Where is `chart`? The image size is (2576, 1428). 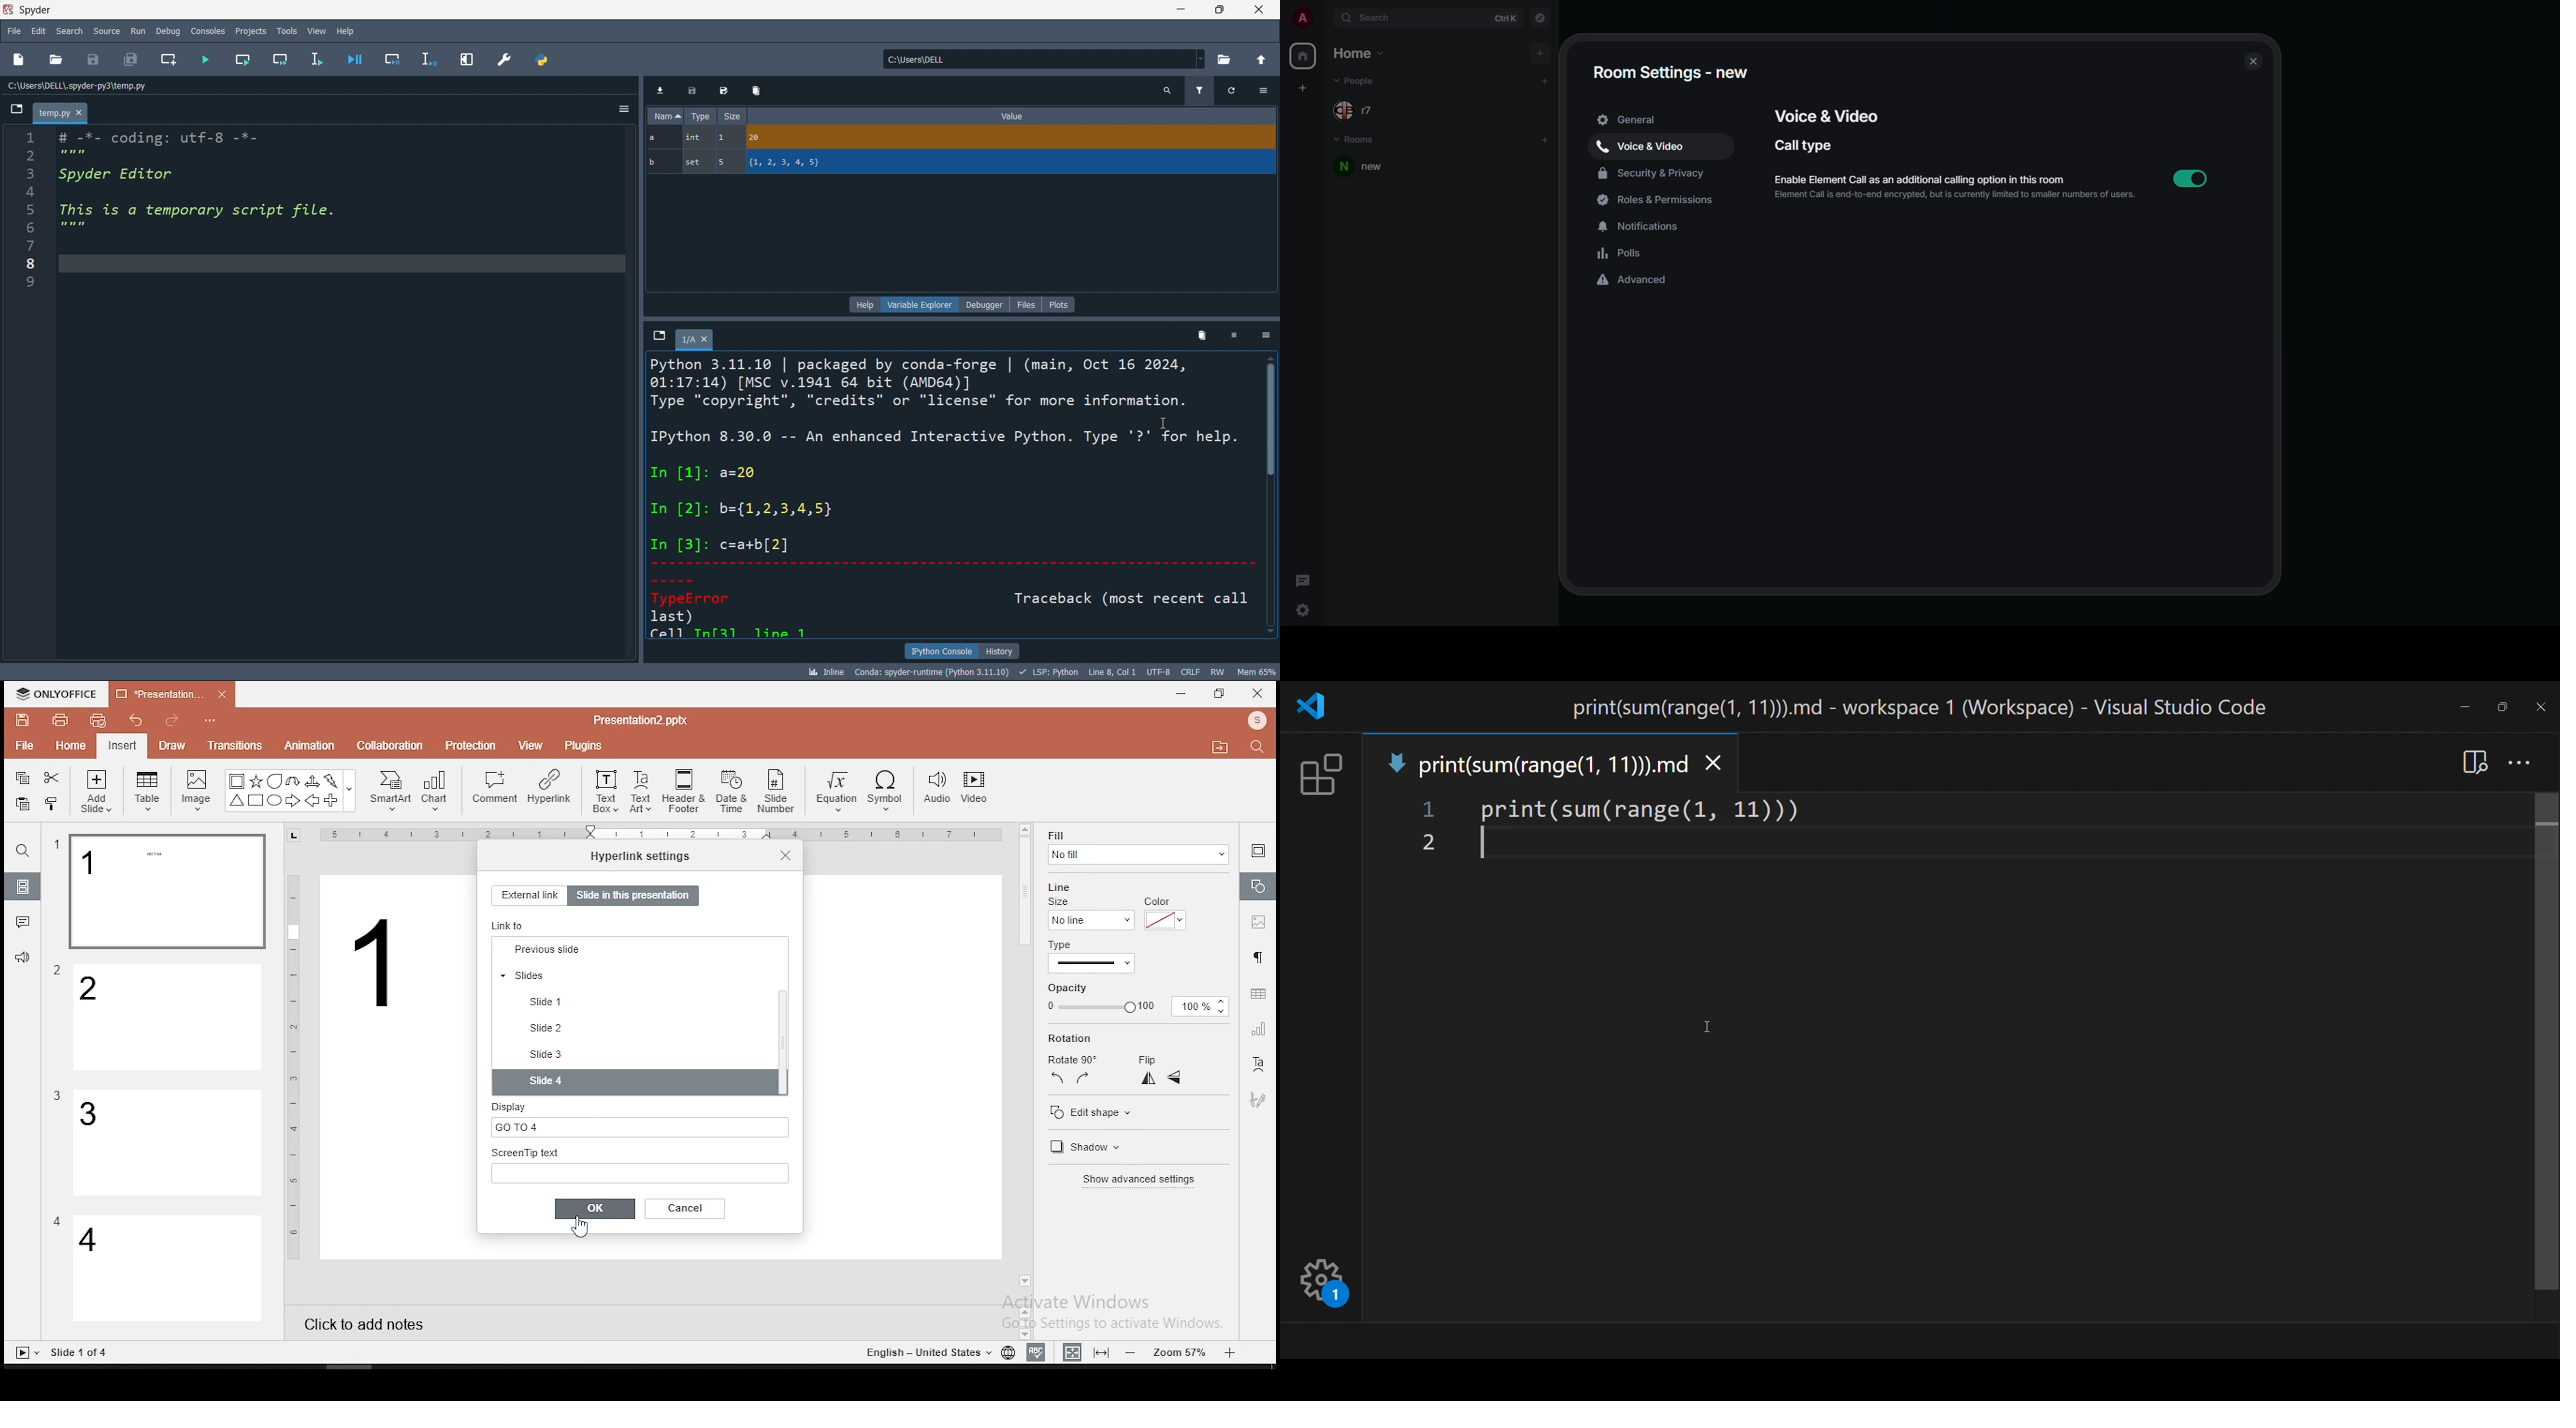
chart is located at coordinates (436, 790).